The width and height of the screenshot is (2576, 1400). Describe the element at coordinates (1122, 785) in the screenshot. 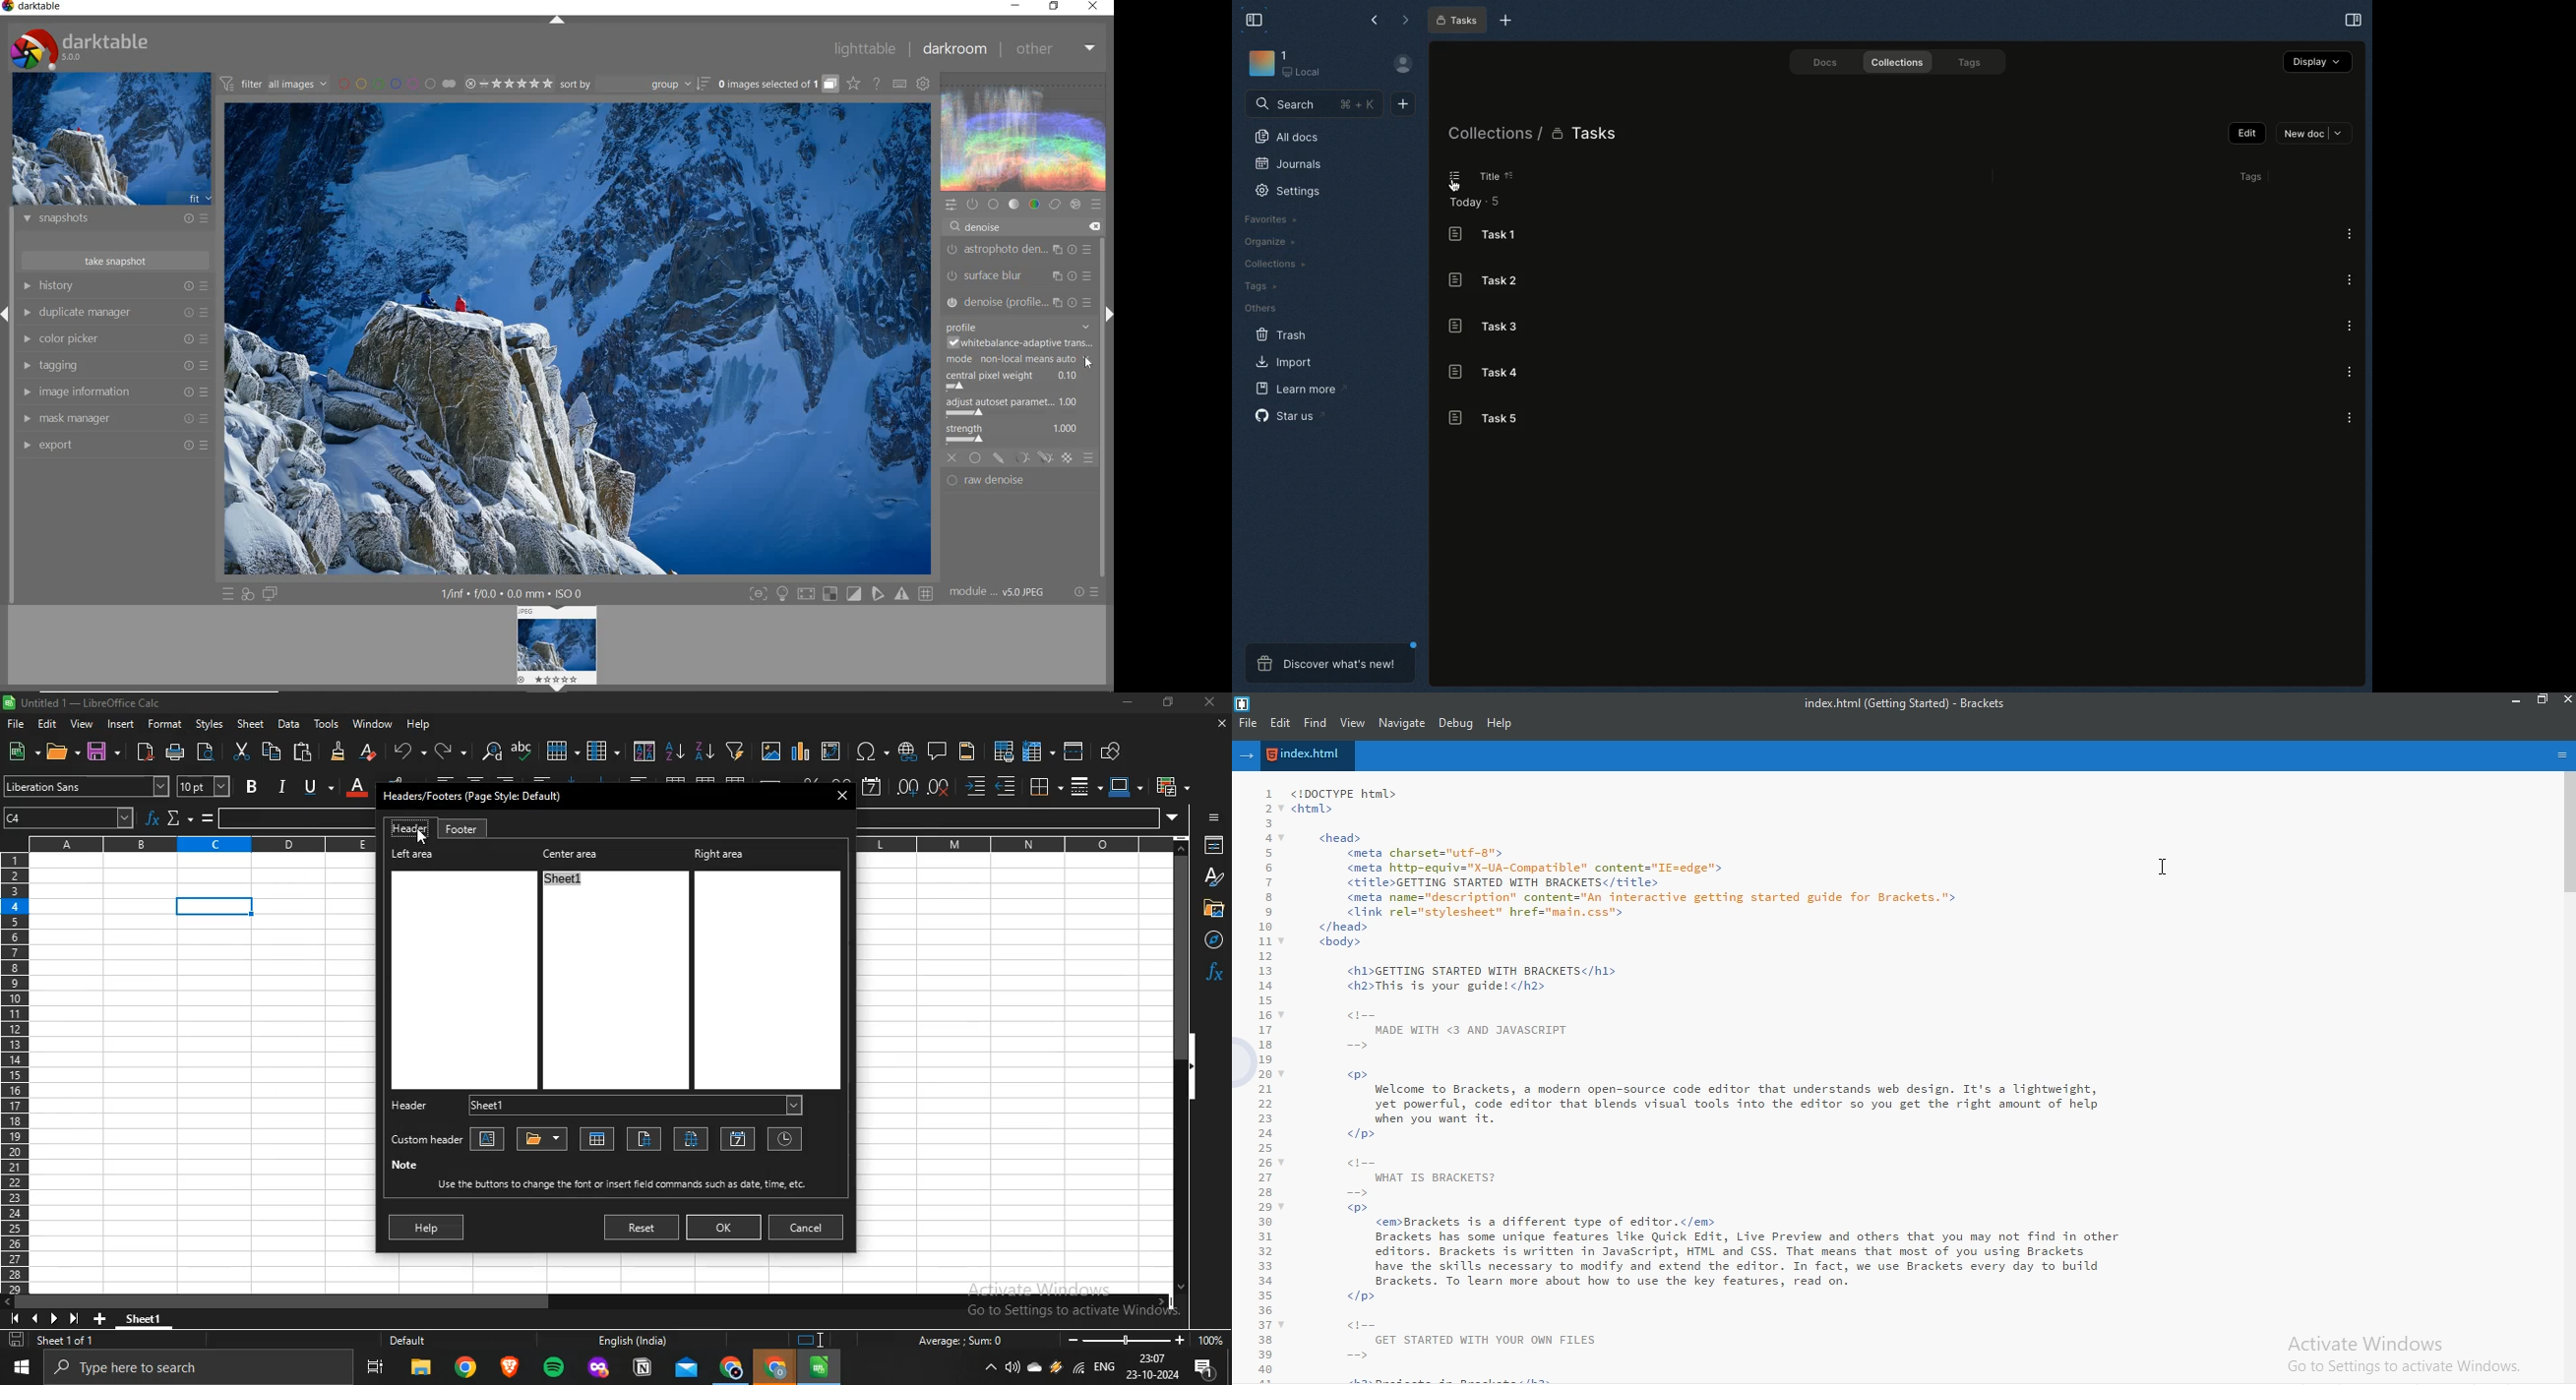

I see `border color` at that location.